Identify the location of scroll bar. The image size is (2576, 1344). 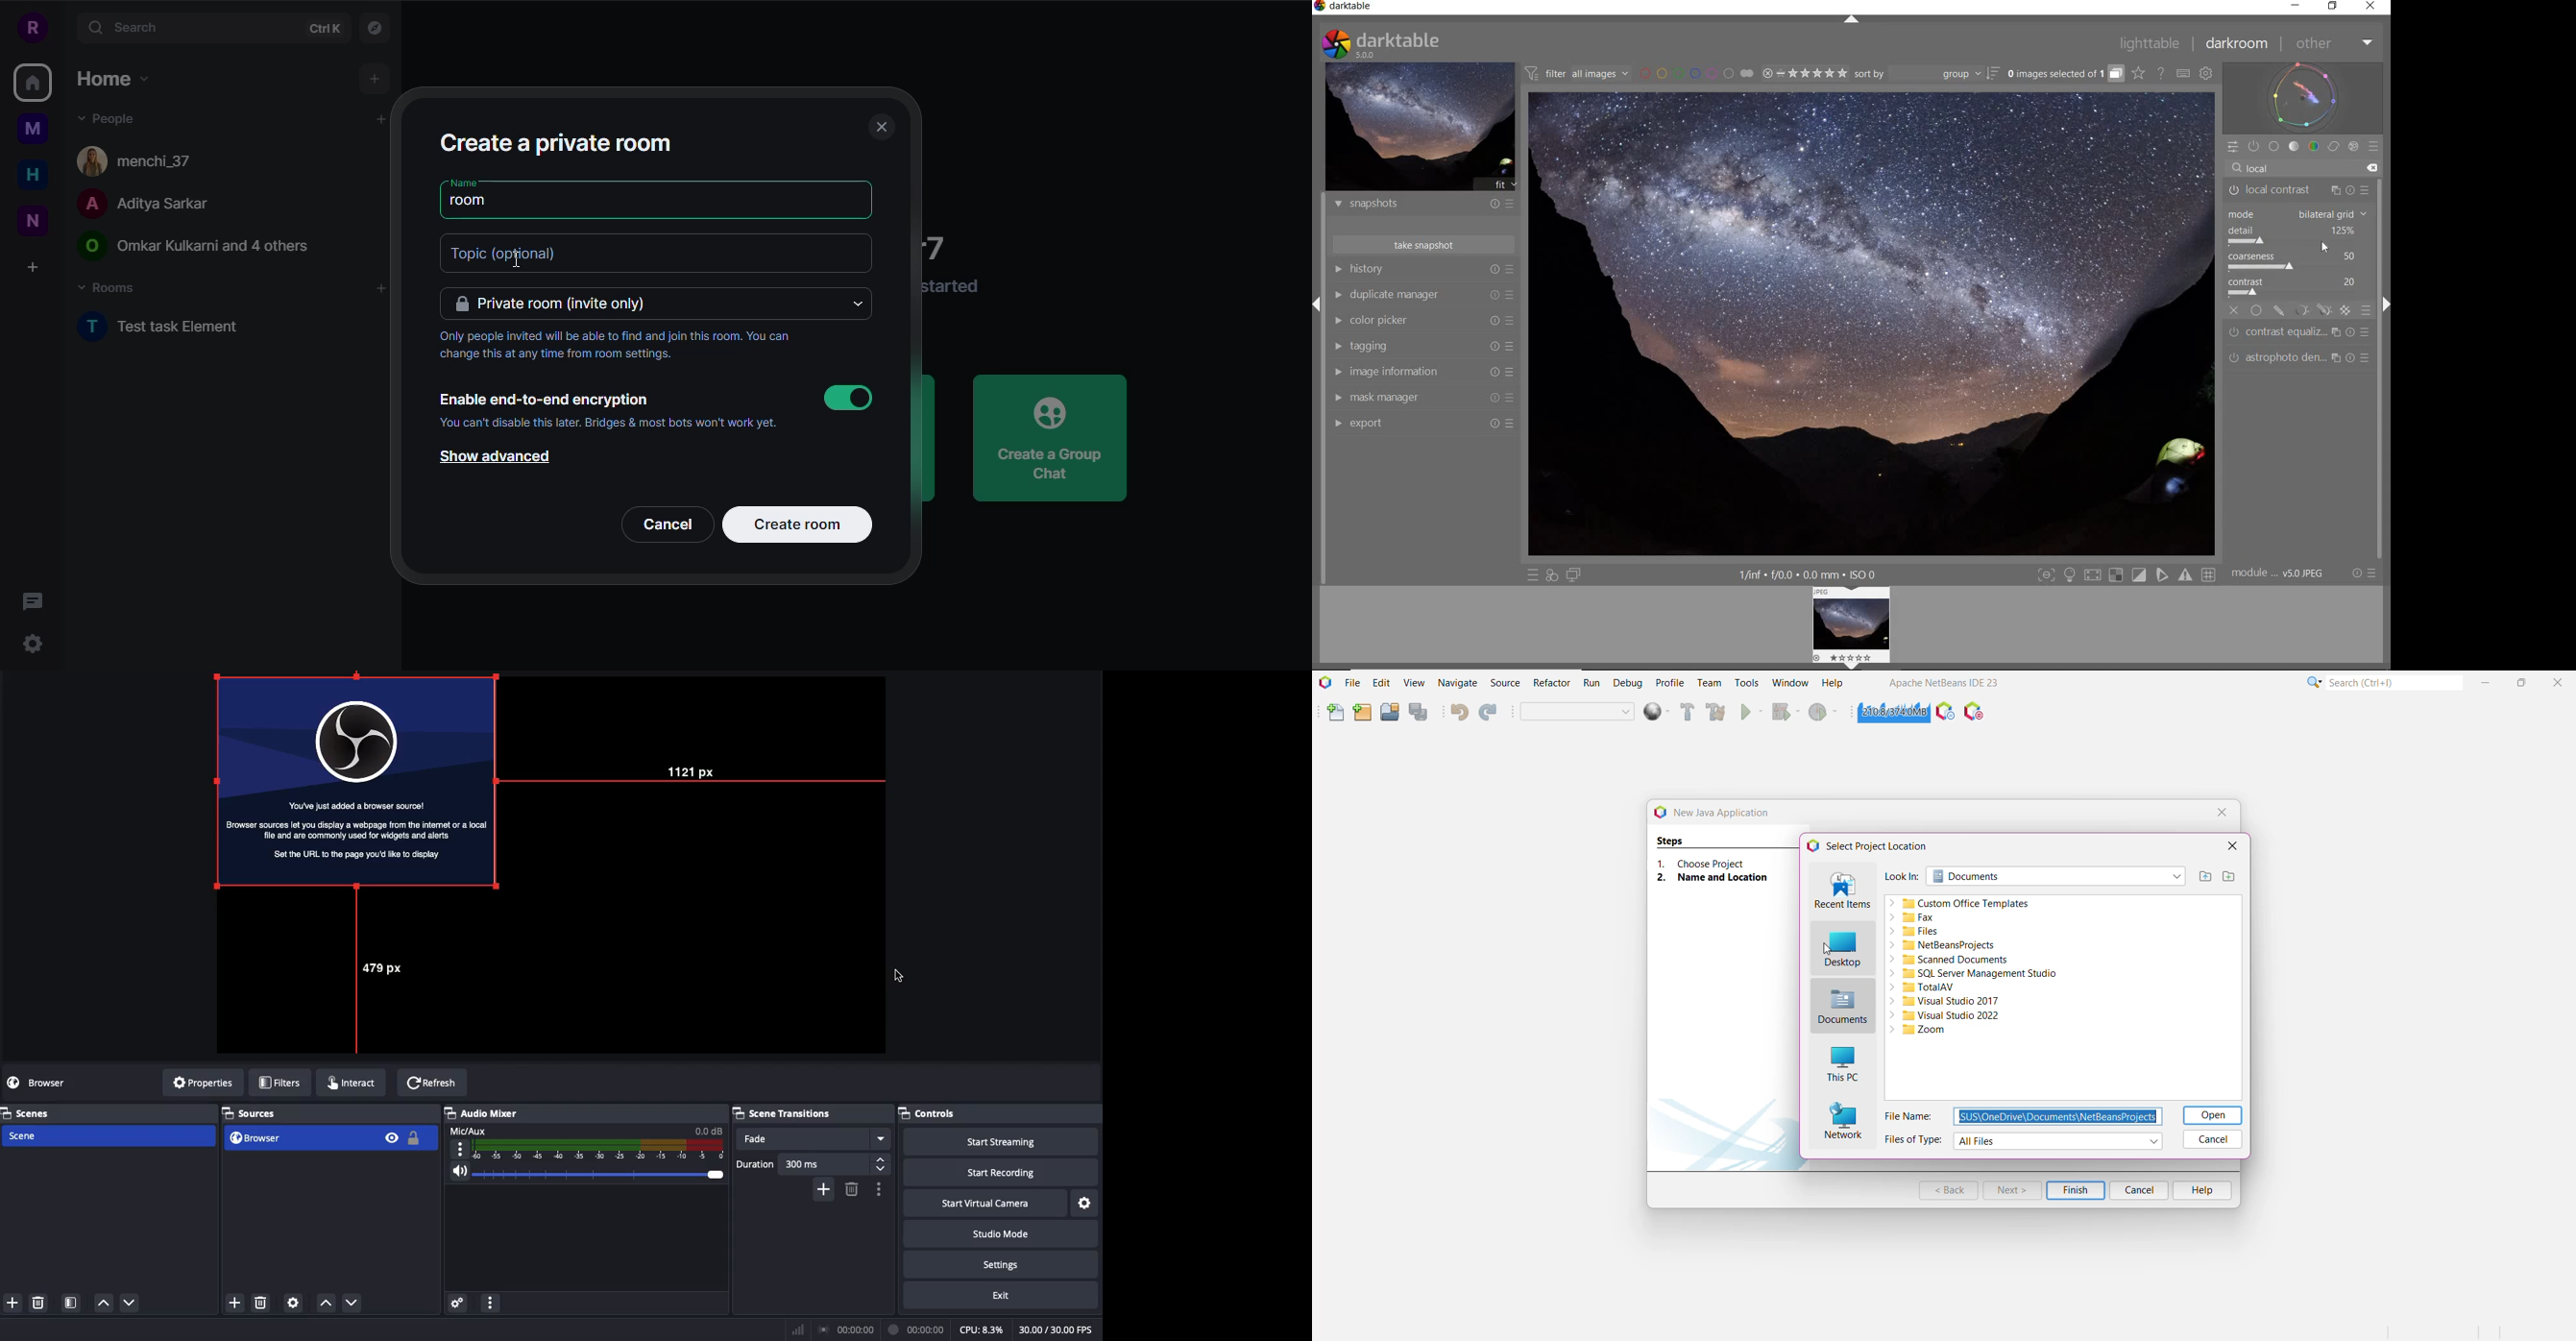
(2376, 367).